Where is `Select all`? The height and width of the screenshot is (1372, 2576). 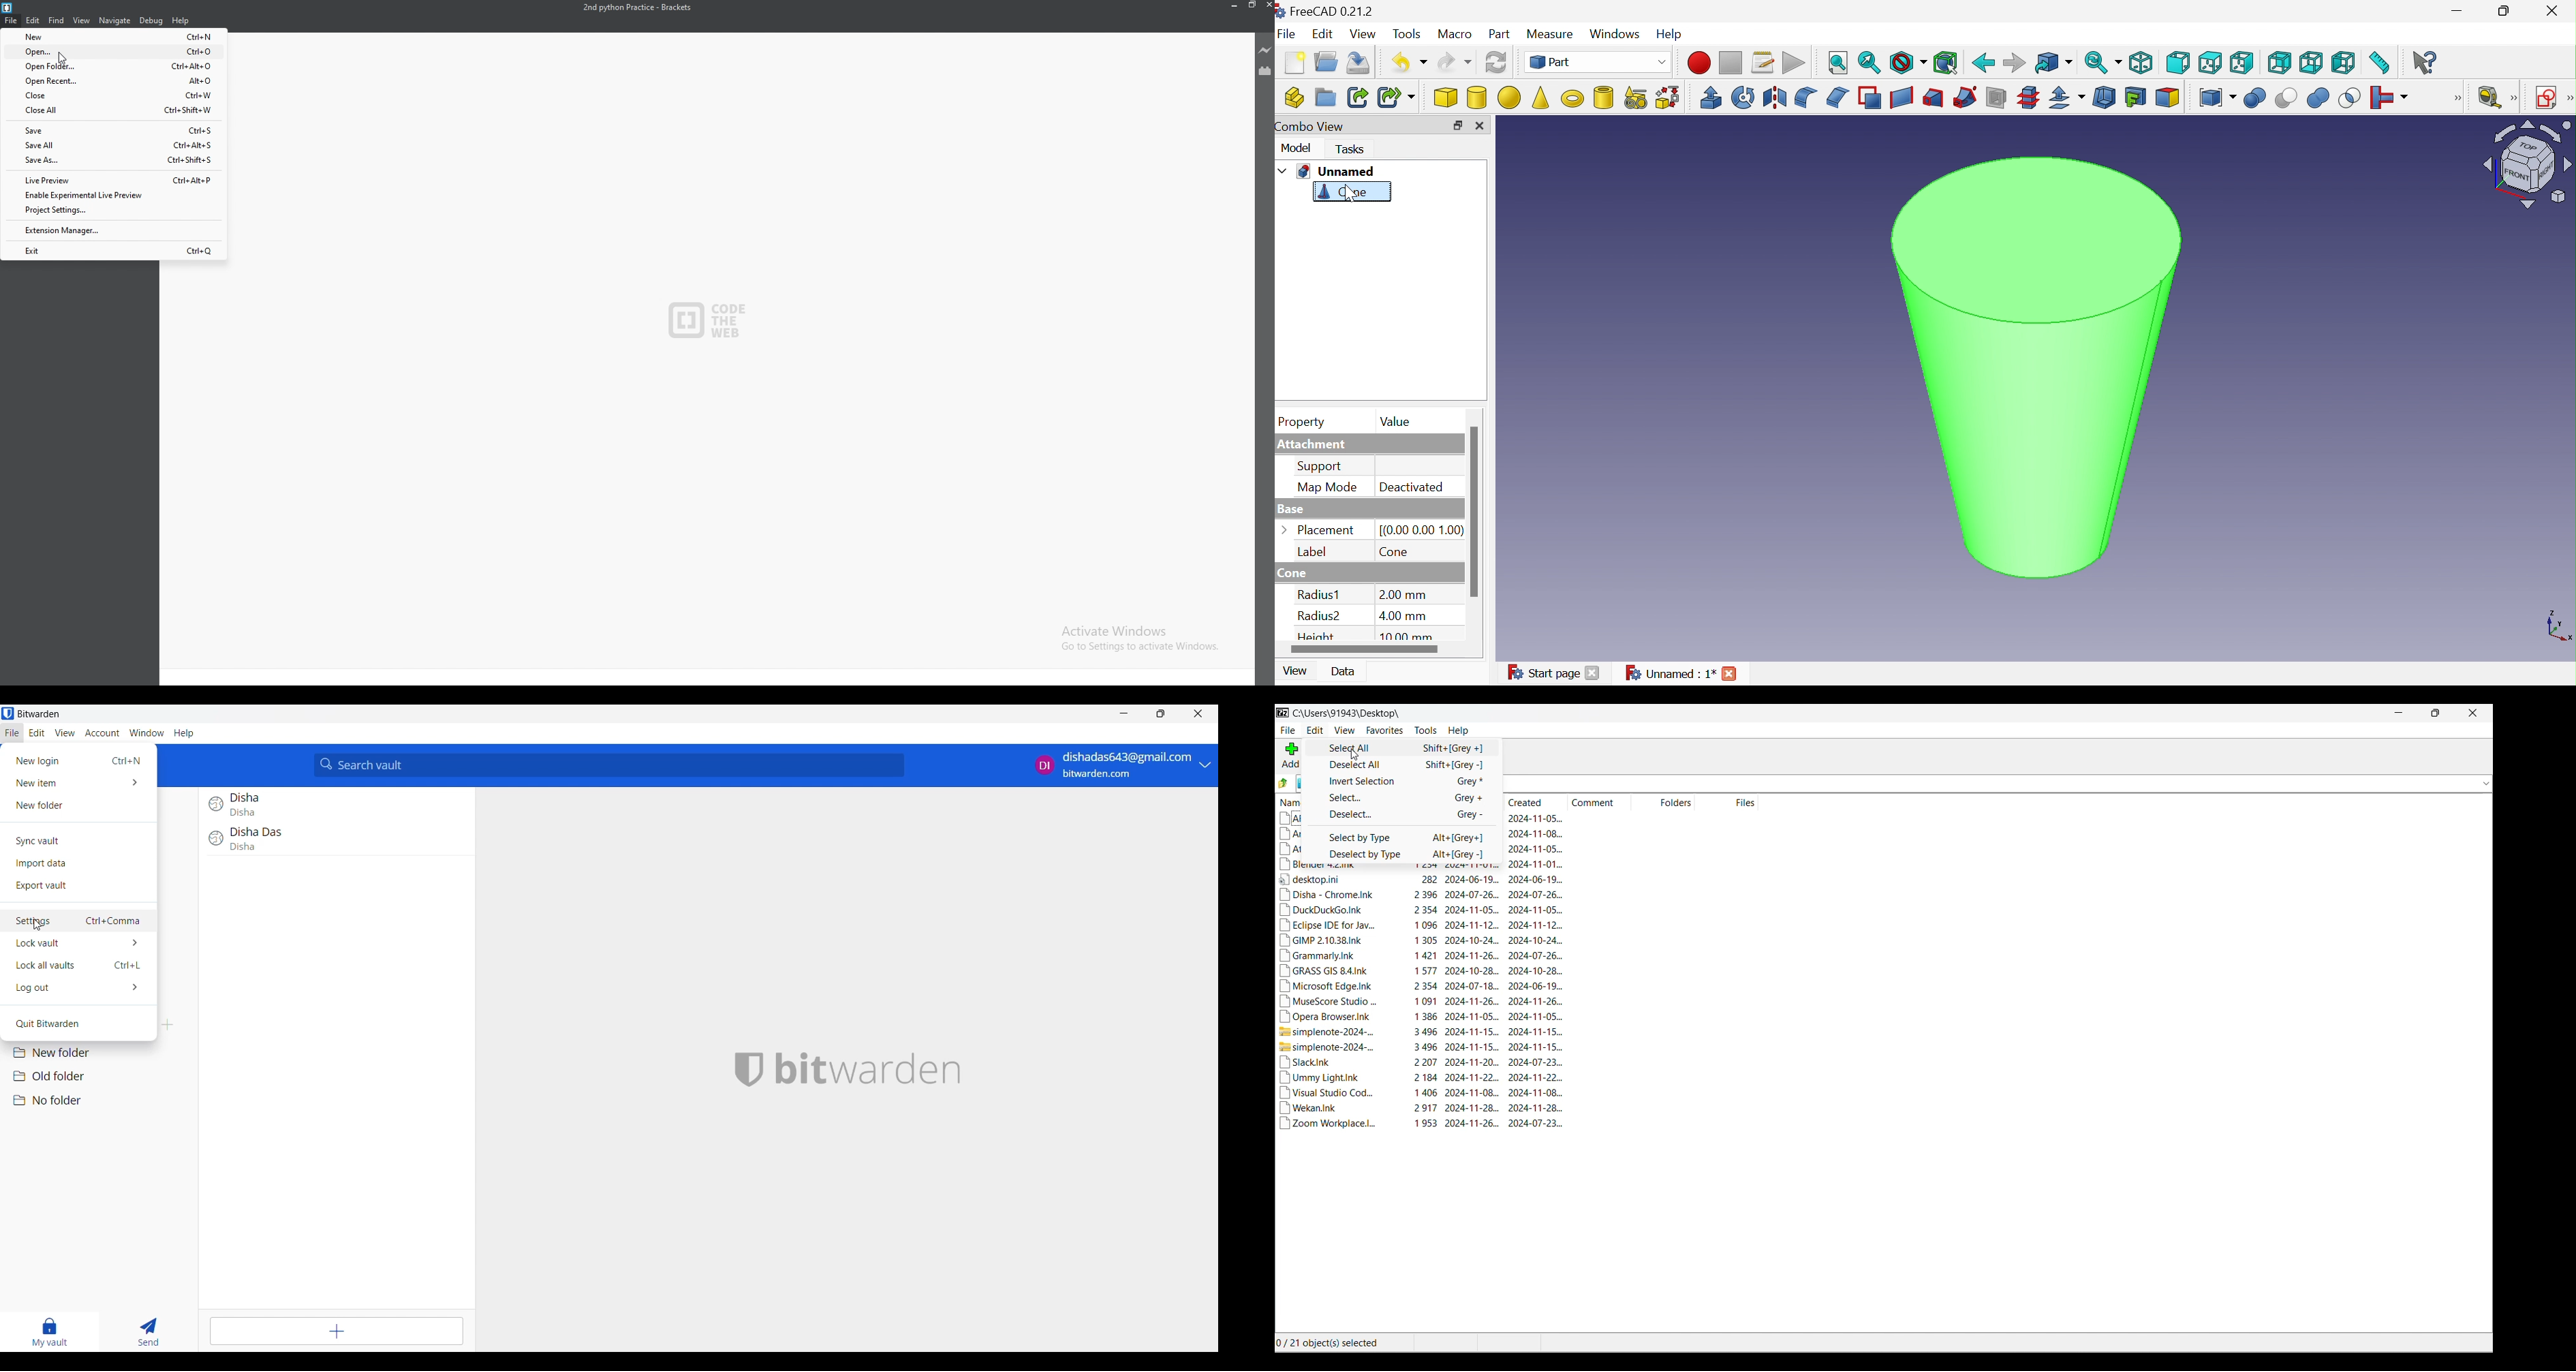 Select all is located at coordinates (1403, 747).